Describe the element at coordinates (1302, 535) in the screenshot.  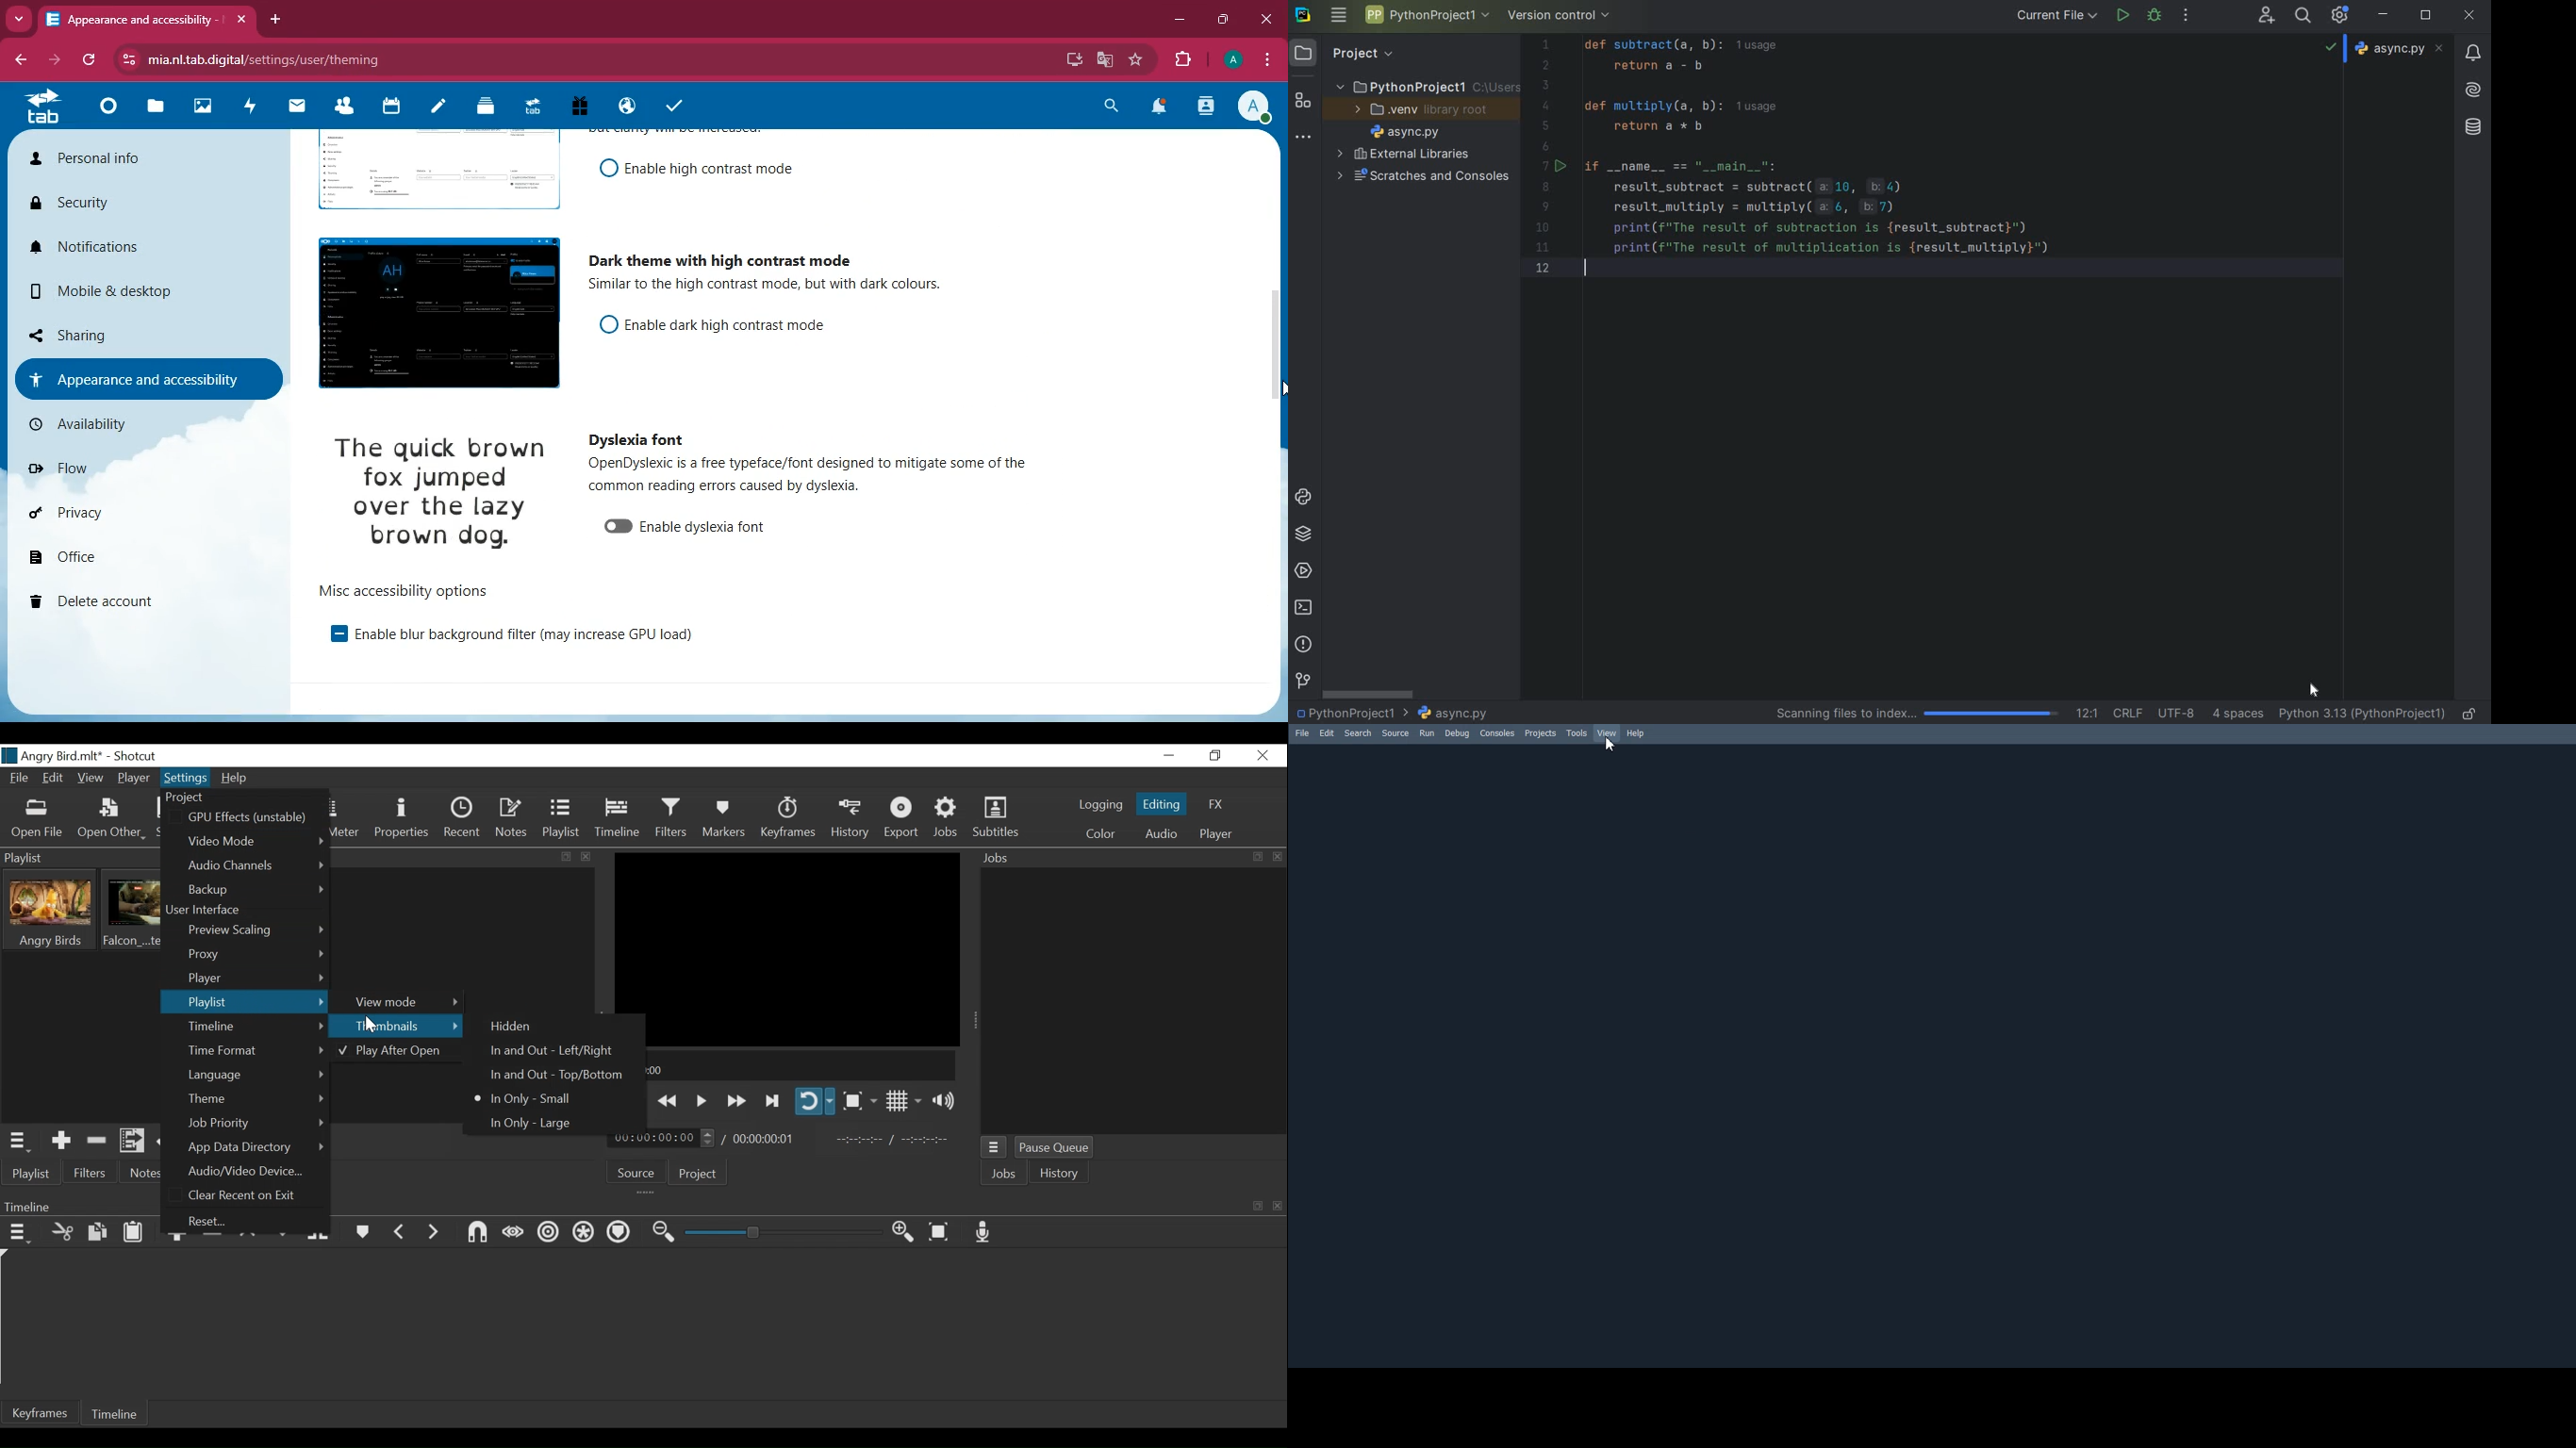
I see `python packages` at that location.